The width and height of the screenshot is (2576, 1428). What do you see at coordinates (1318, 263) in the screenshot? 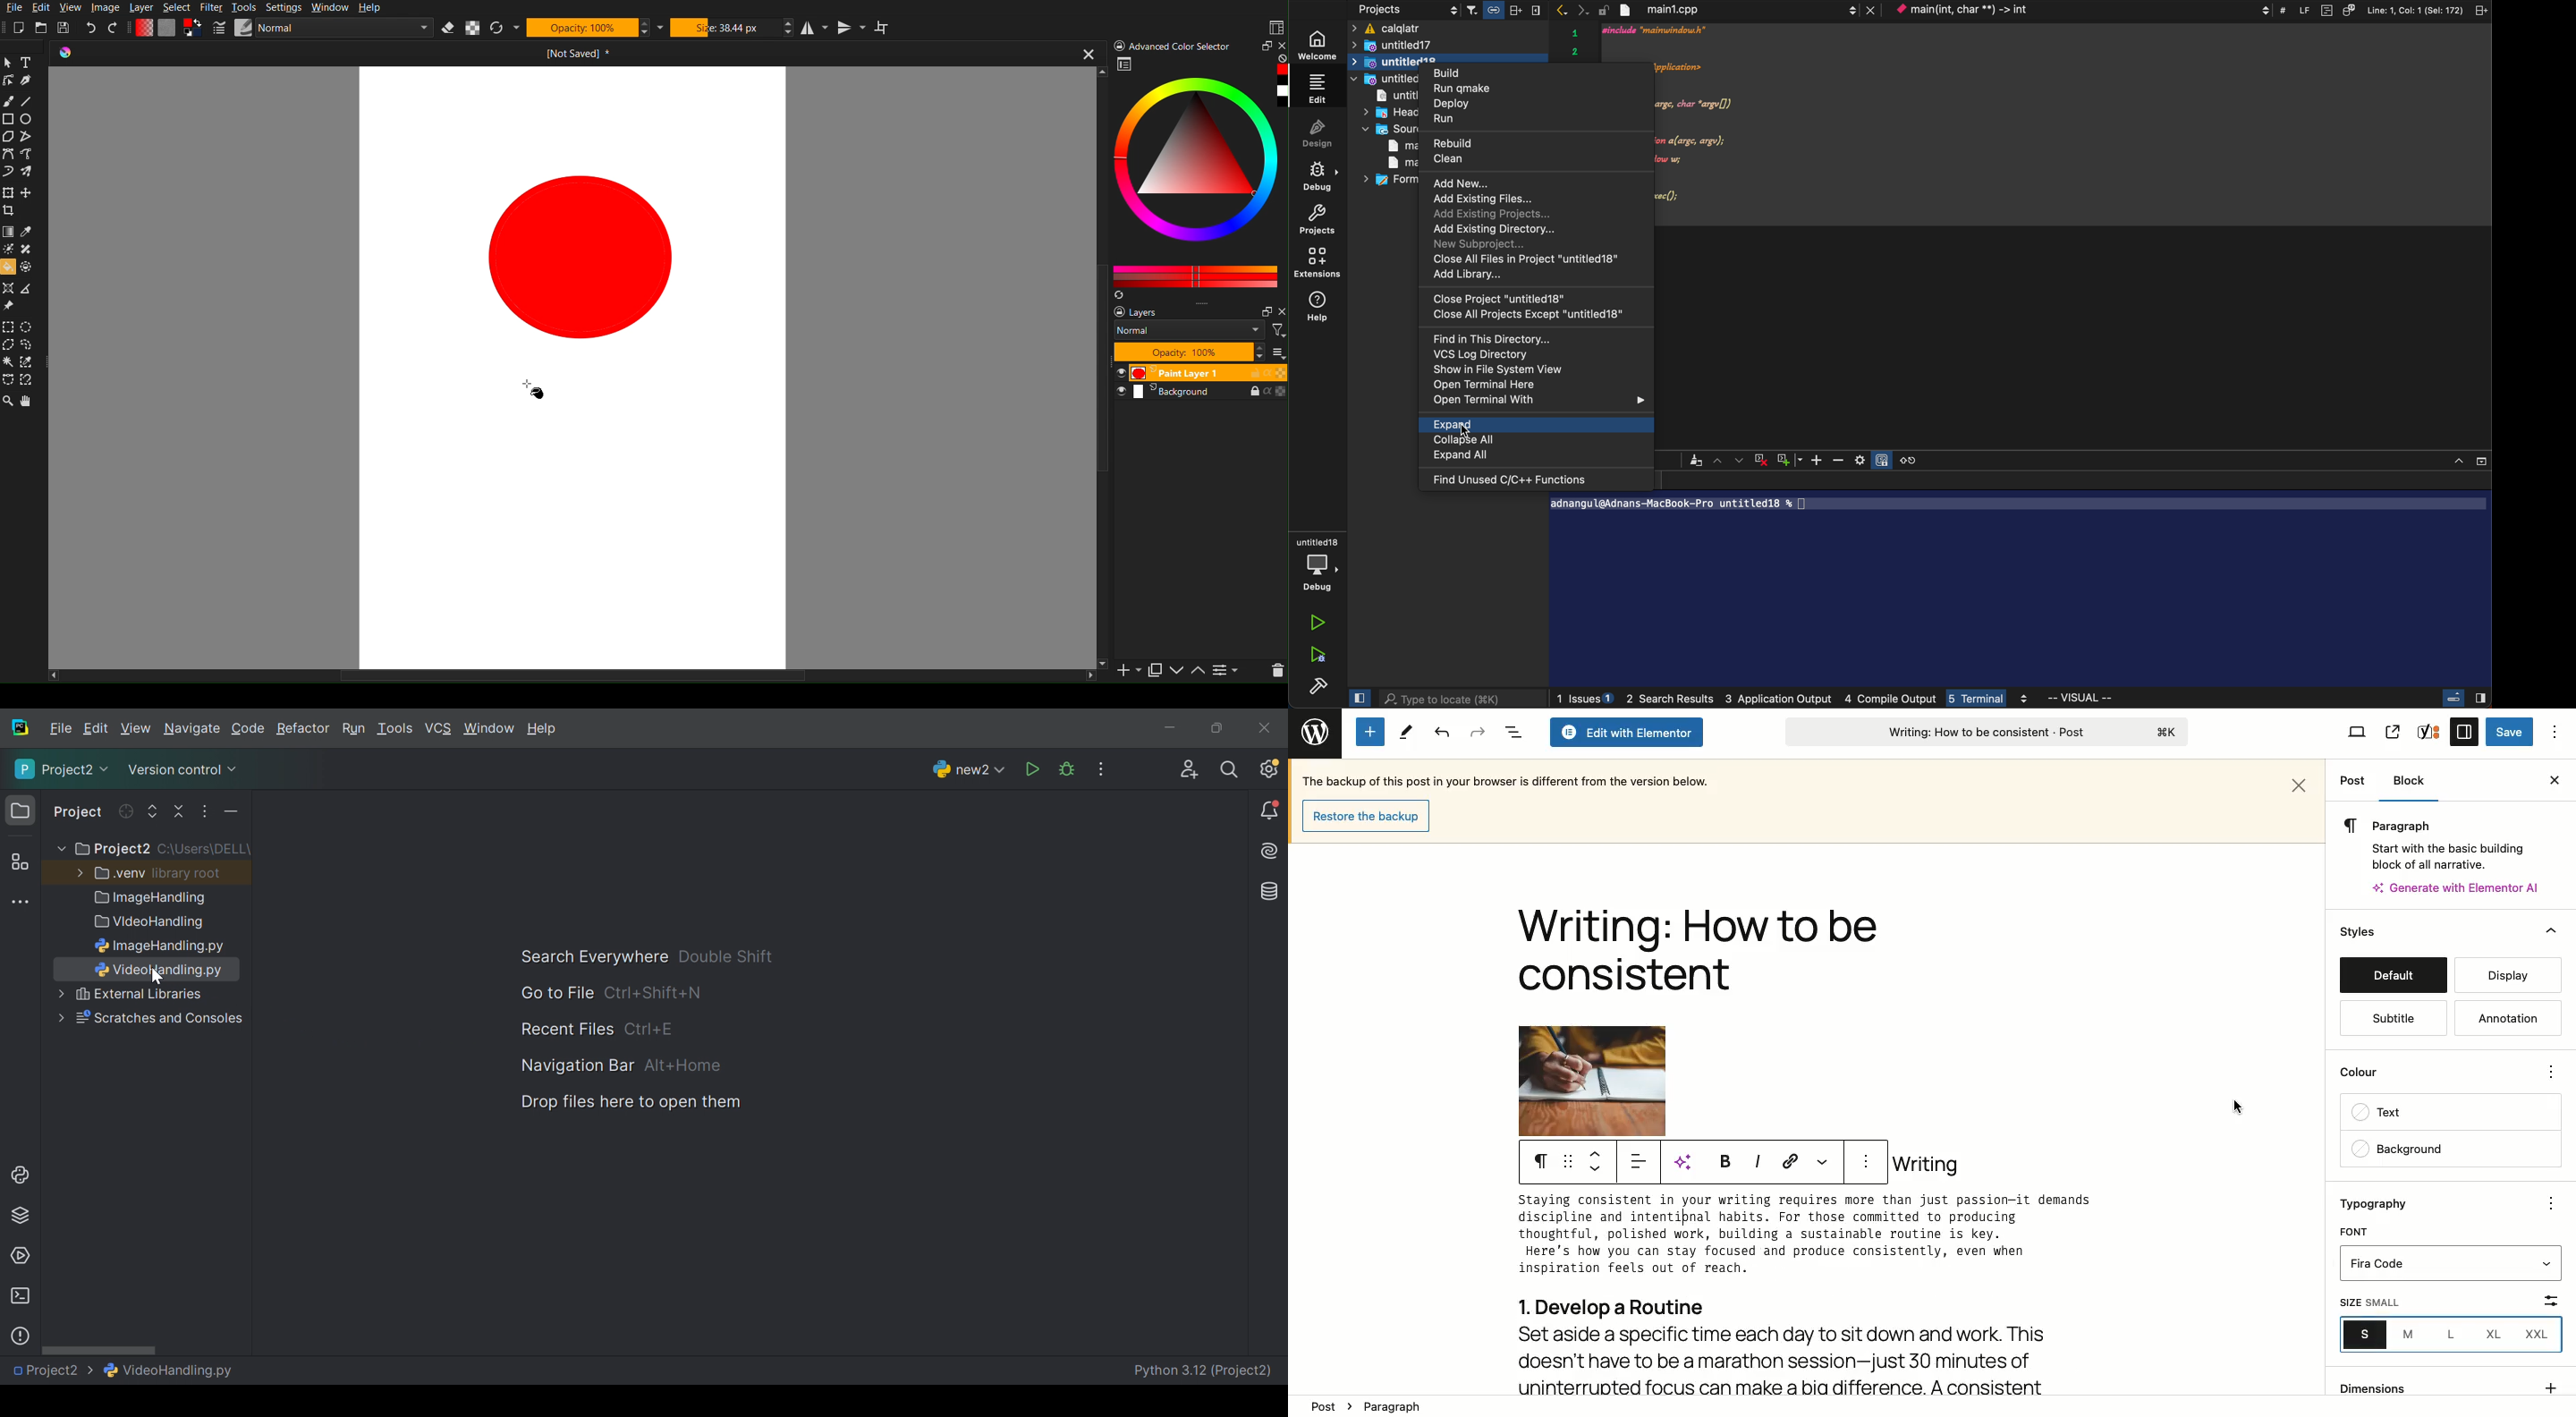
I see `extensions` at bounding box center [1318, 263].